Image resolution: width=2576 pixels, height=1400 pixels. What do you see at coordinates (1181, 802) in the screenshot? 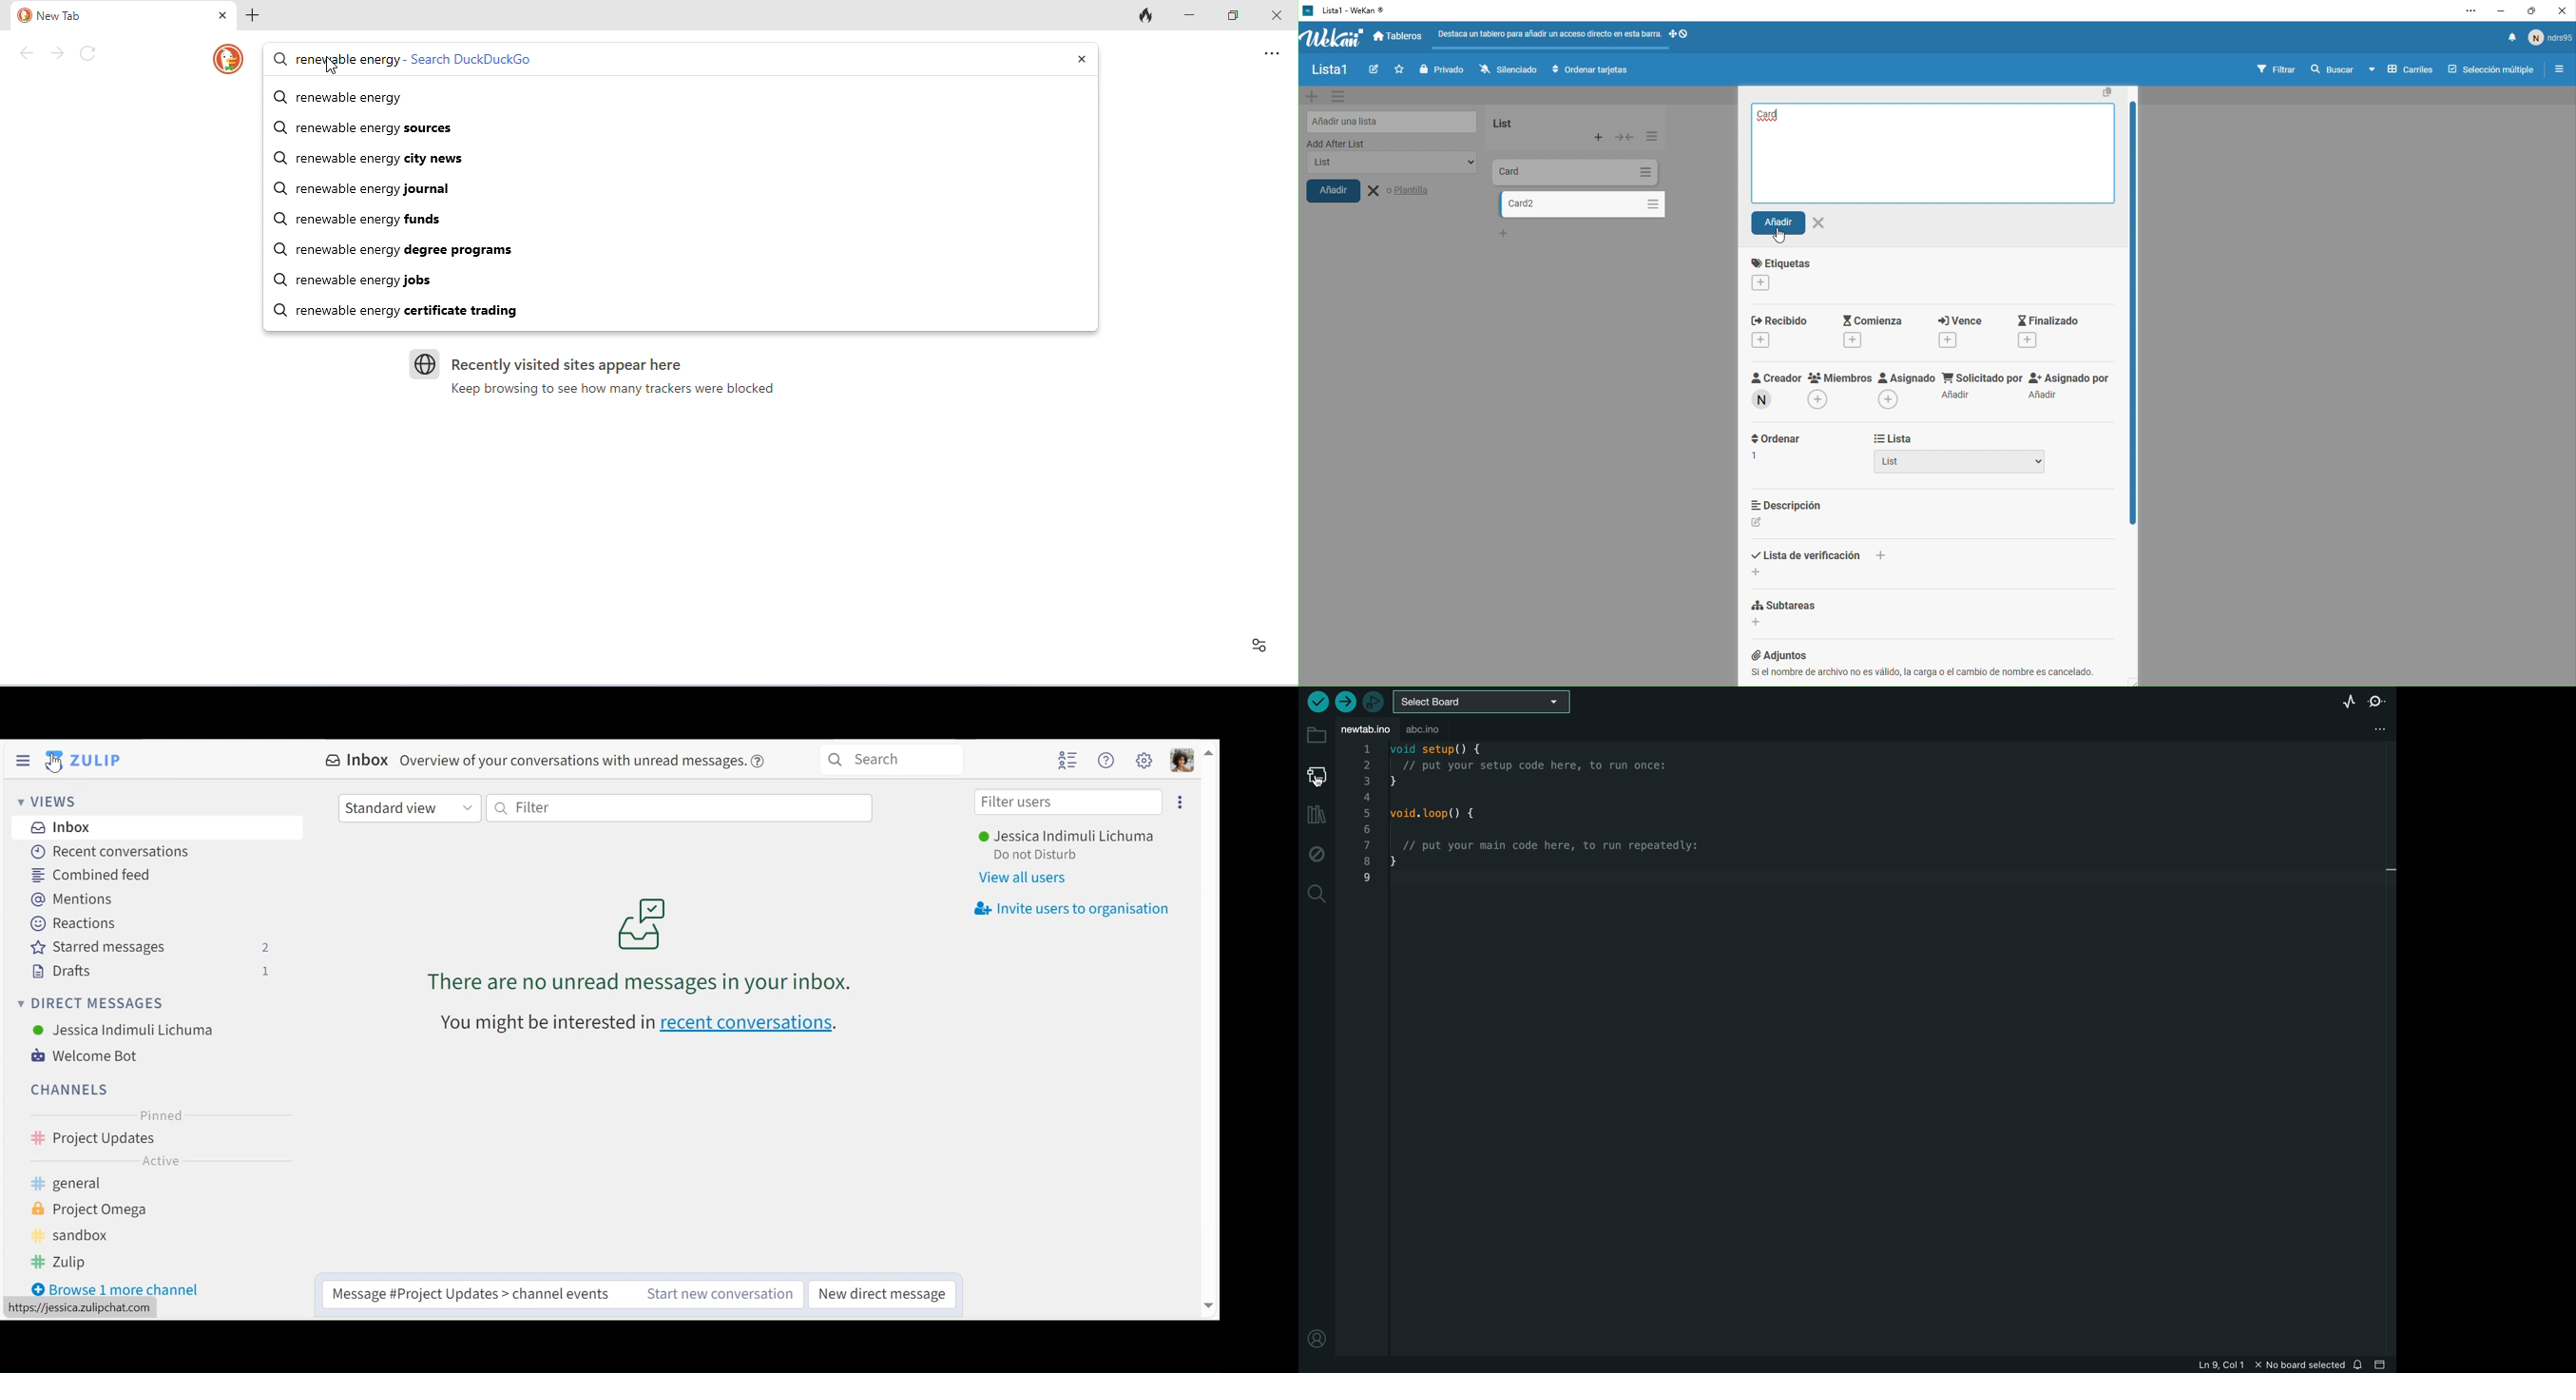
I see `ellipsis` at bounding box center [1181, 802].